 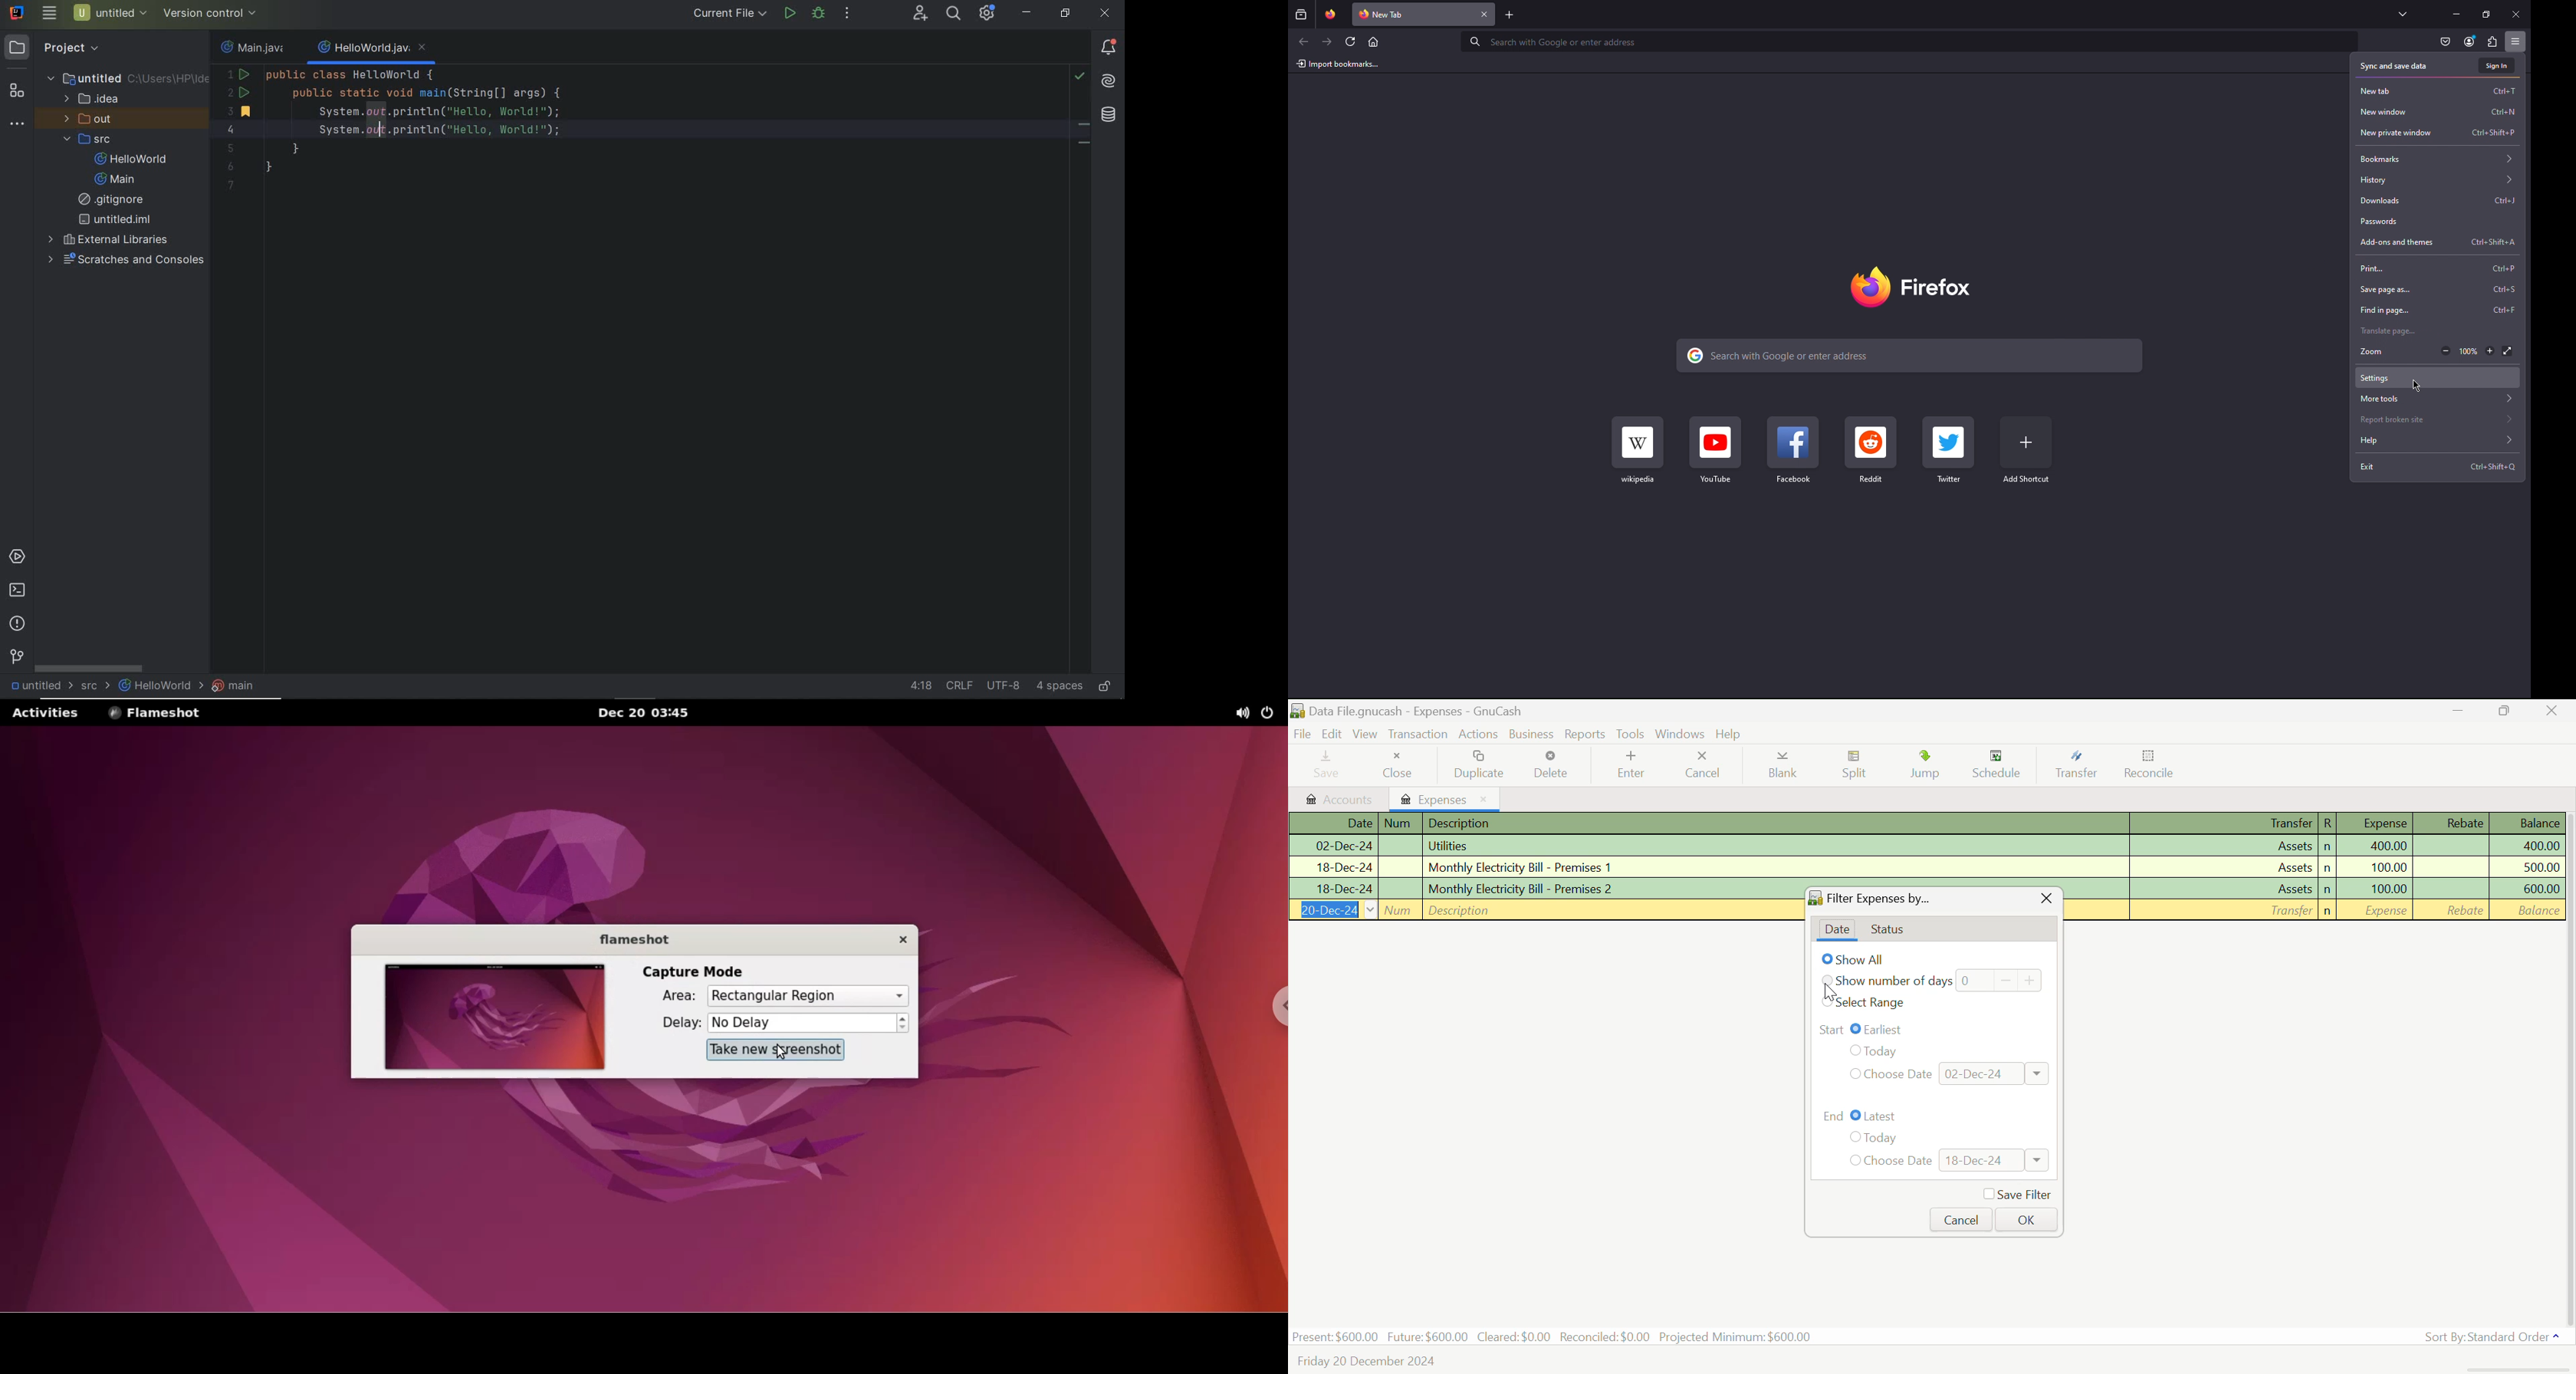 What do you see at coordinates (2524, 825) in the screenshot?
I see `Balance` at bounding box center [2524, 825].